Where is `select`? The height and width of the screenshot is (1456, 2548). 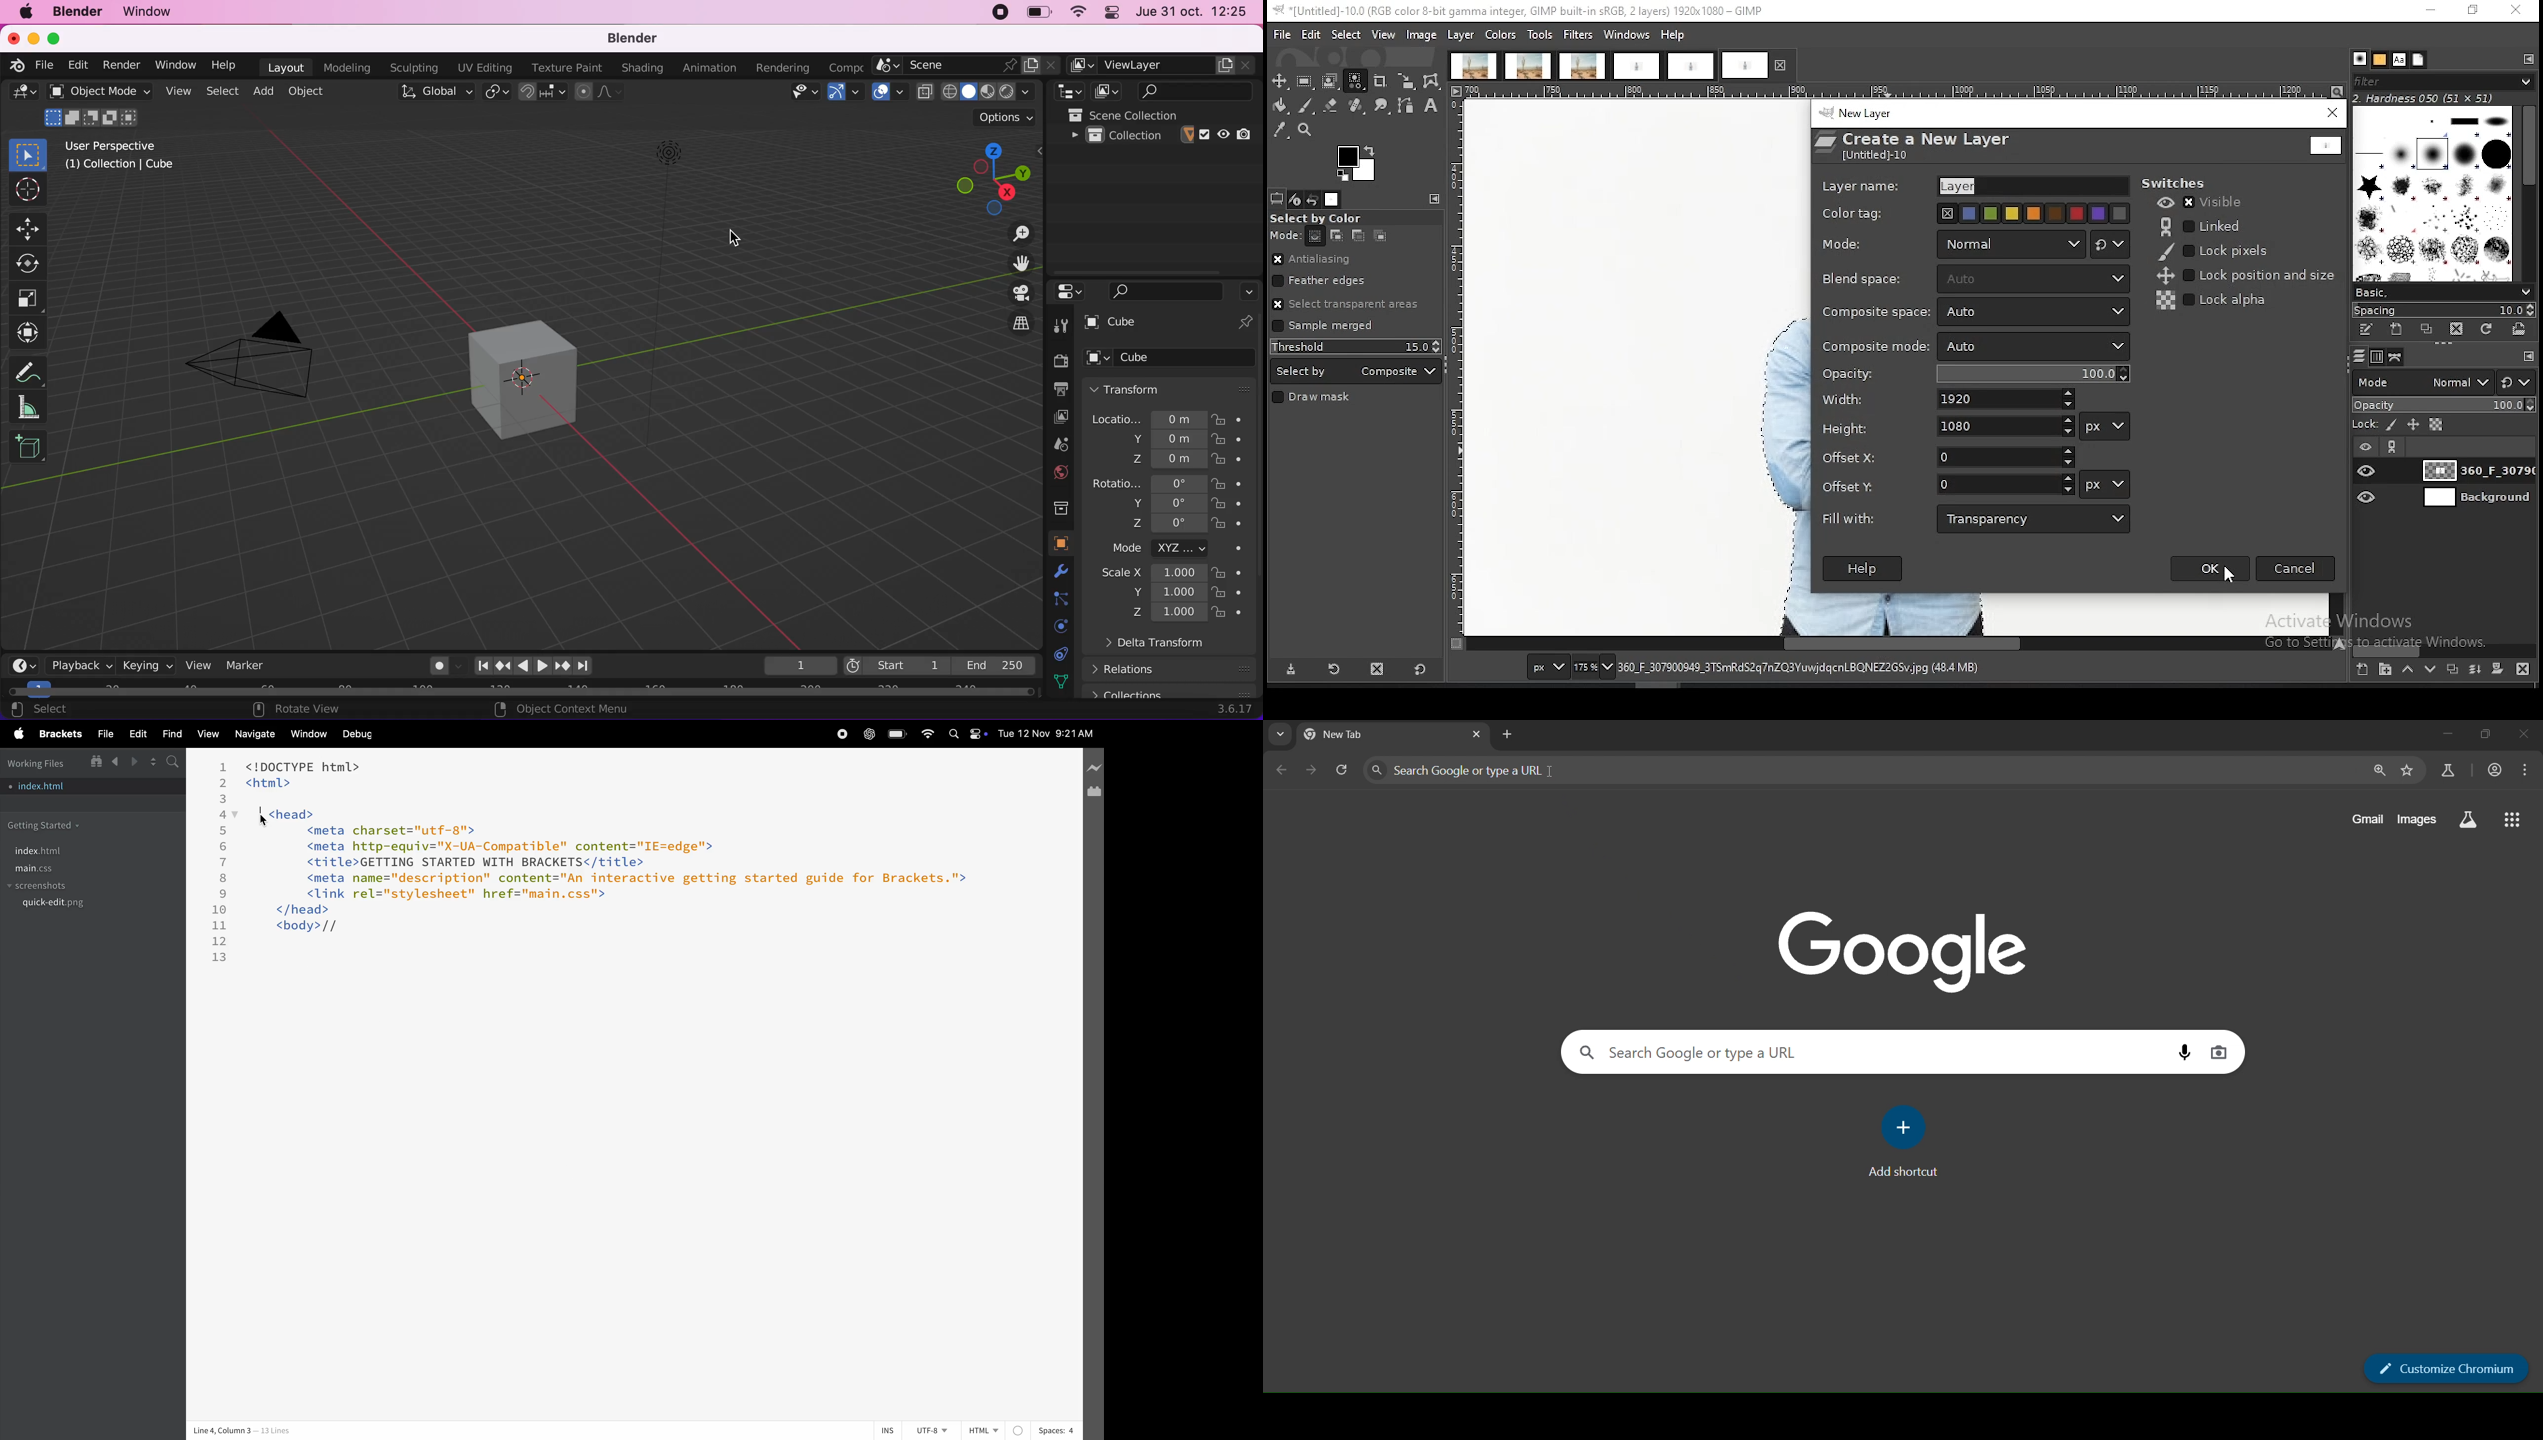
select is located at coordinates (223, 91).